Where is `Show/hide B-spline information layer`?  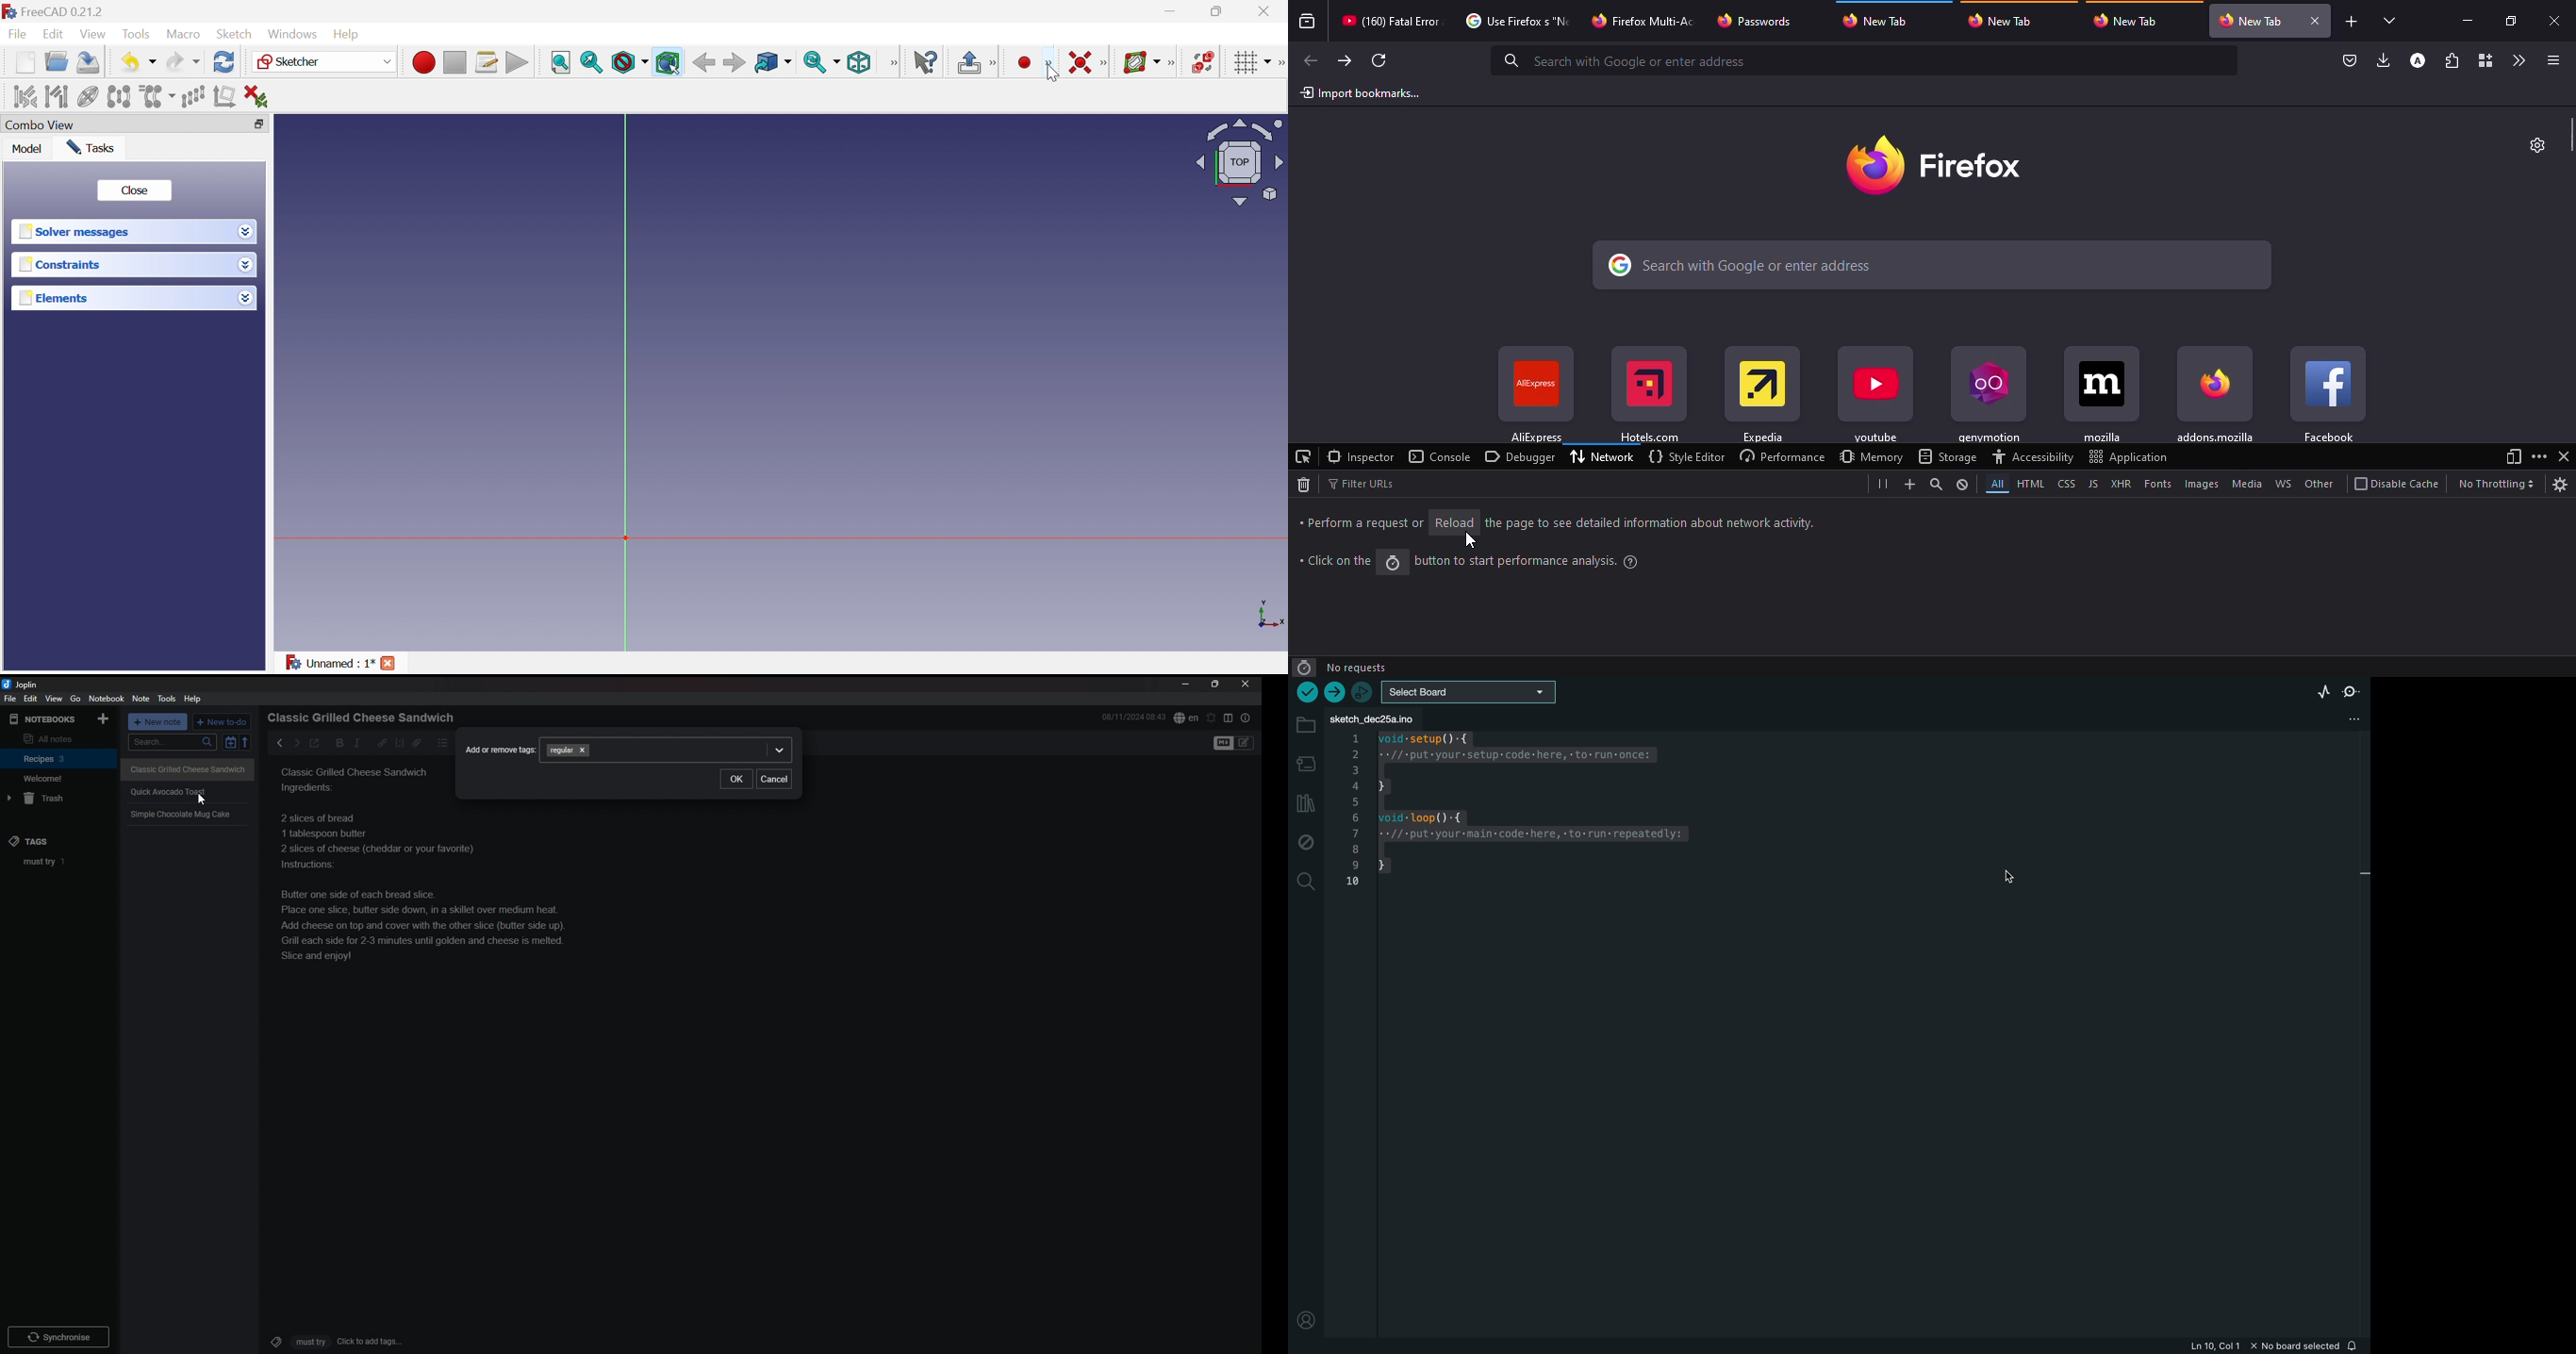 Show/hide B-spline information layer is located at coordinates (1140, 62).